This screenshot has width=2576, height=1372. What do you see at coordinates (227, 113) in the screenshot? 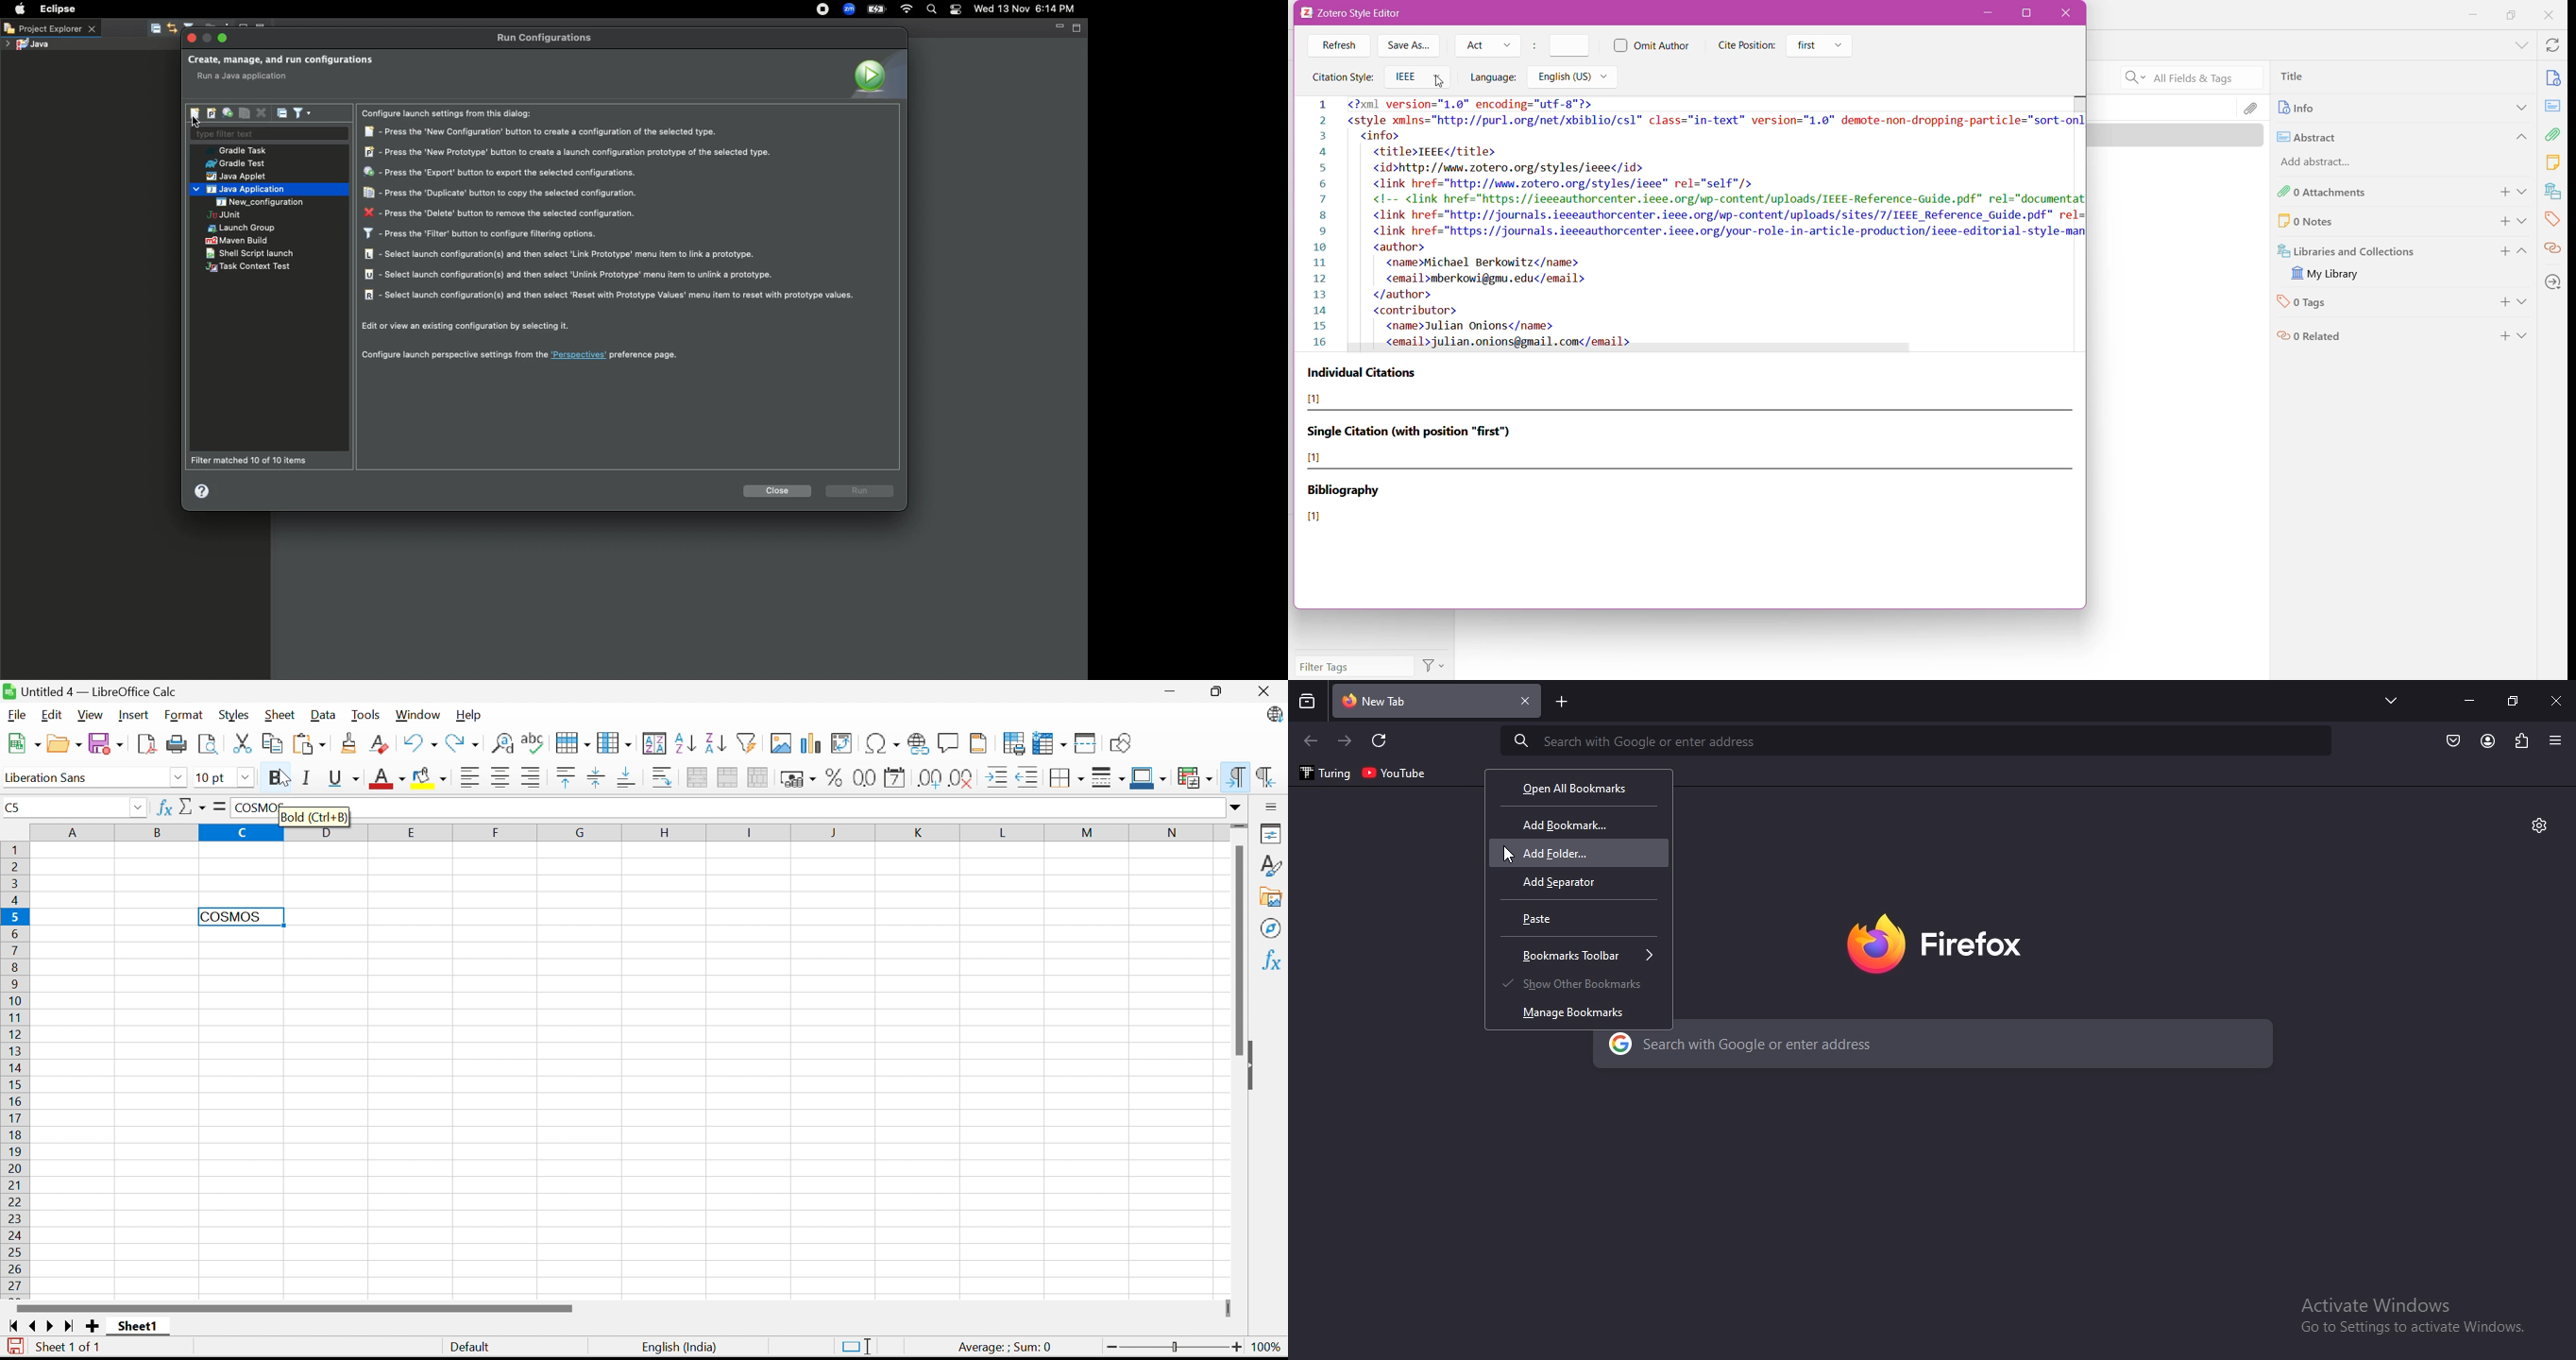
I see `Export launch configurations` at bounding box center [227, 113].